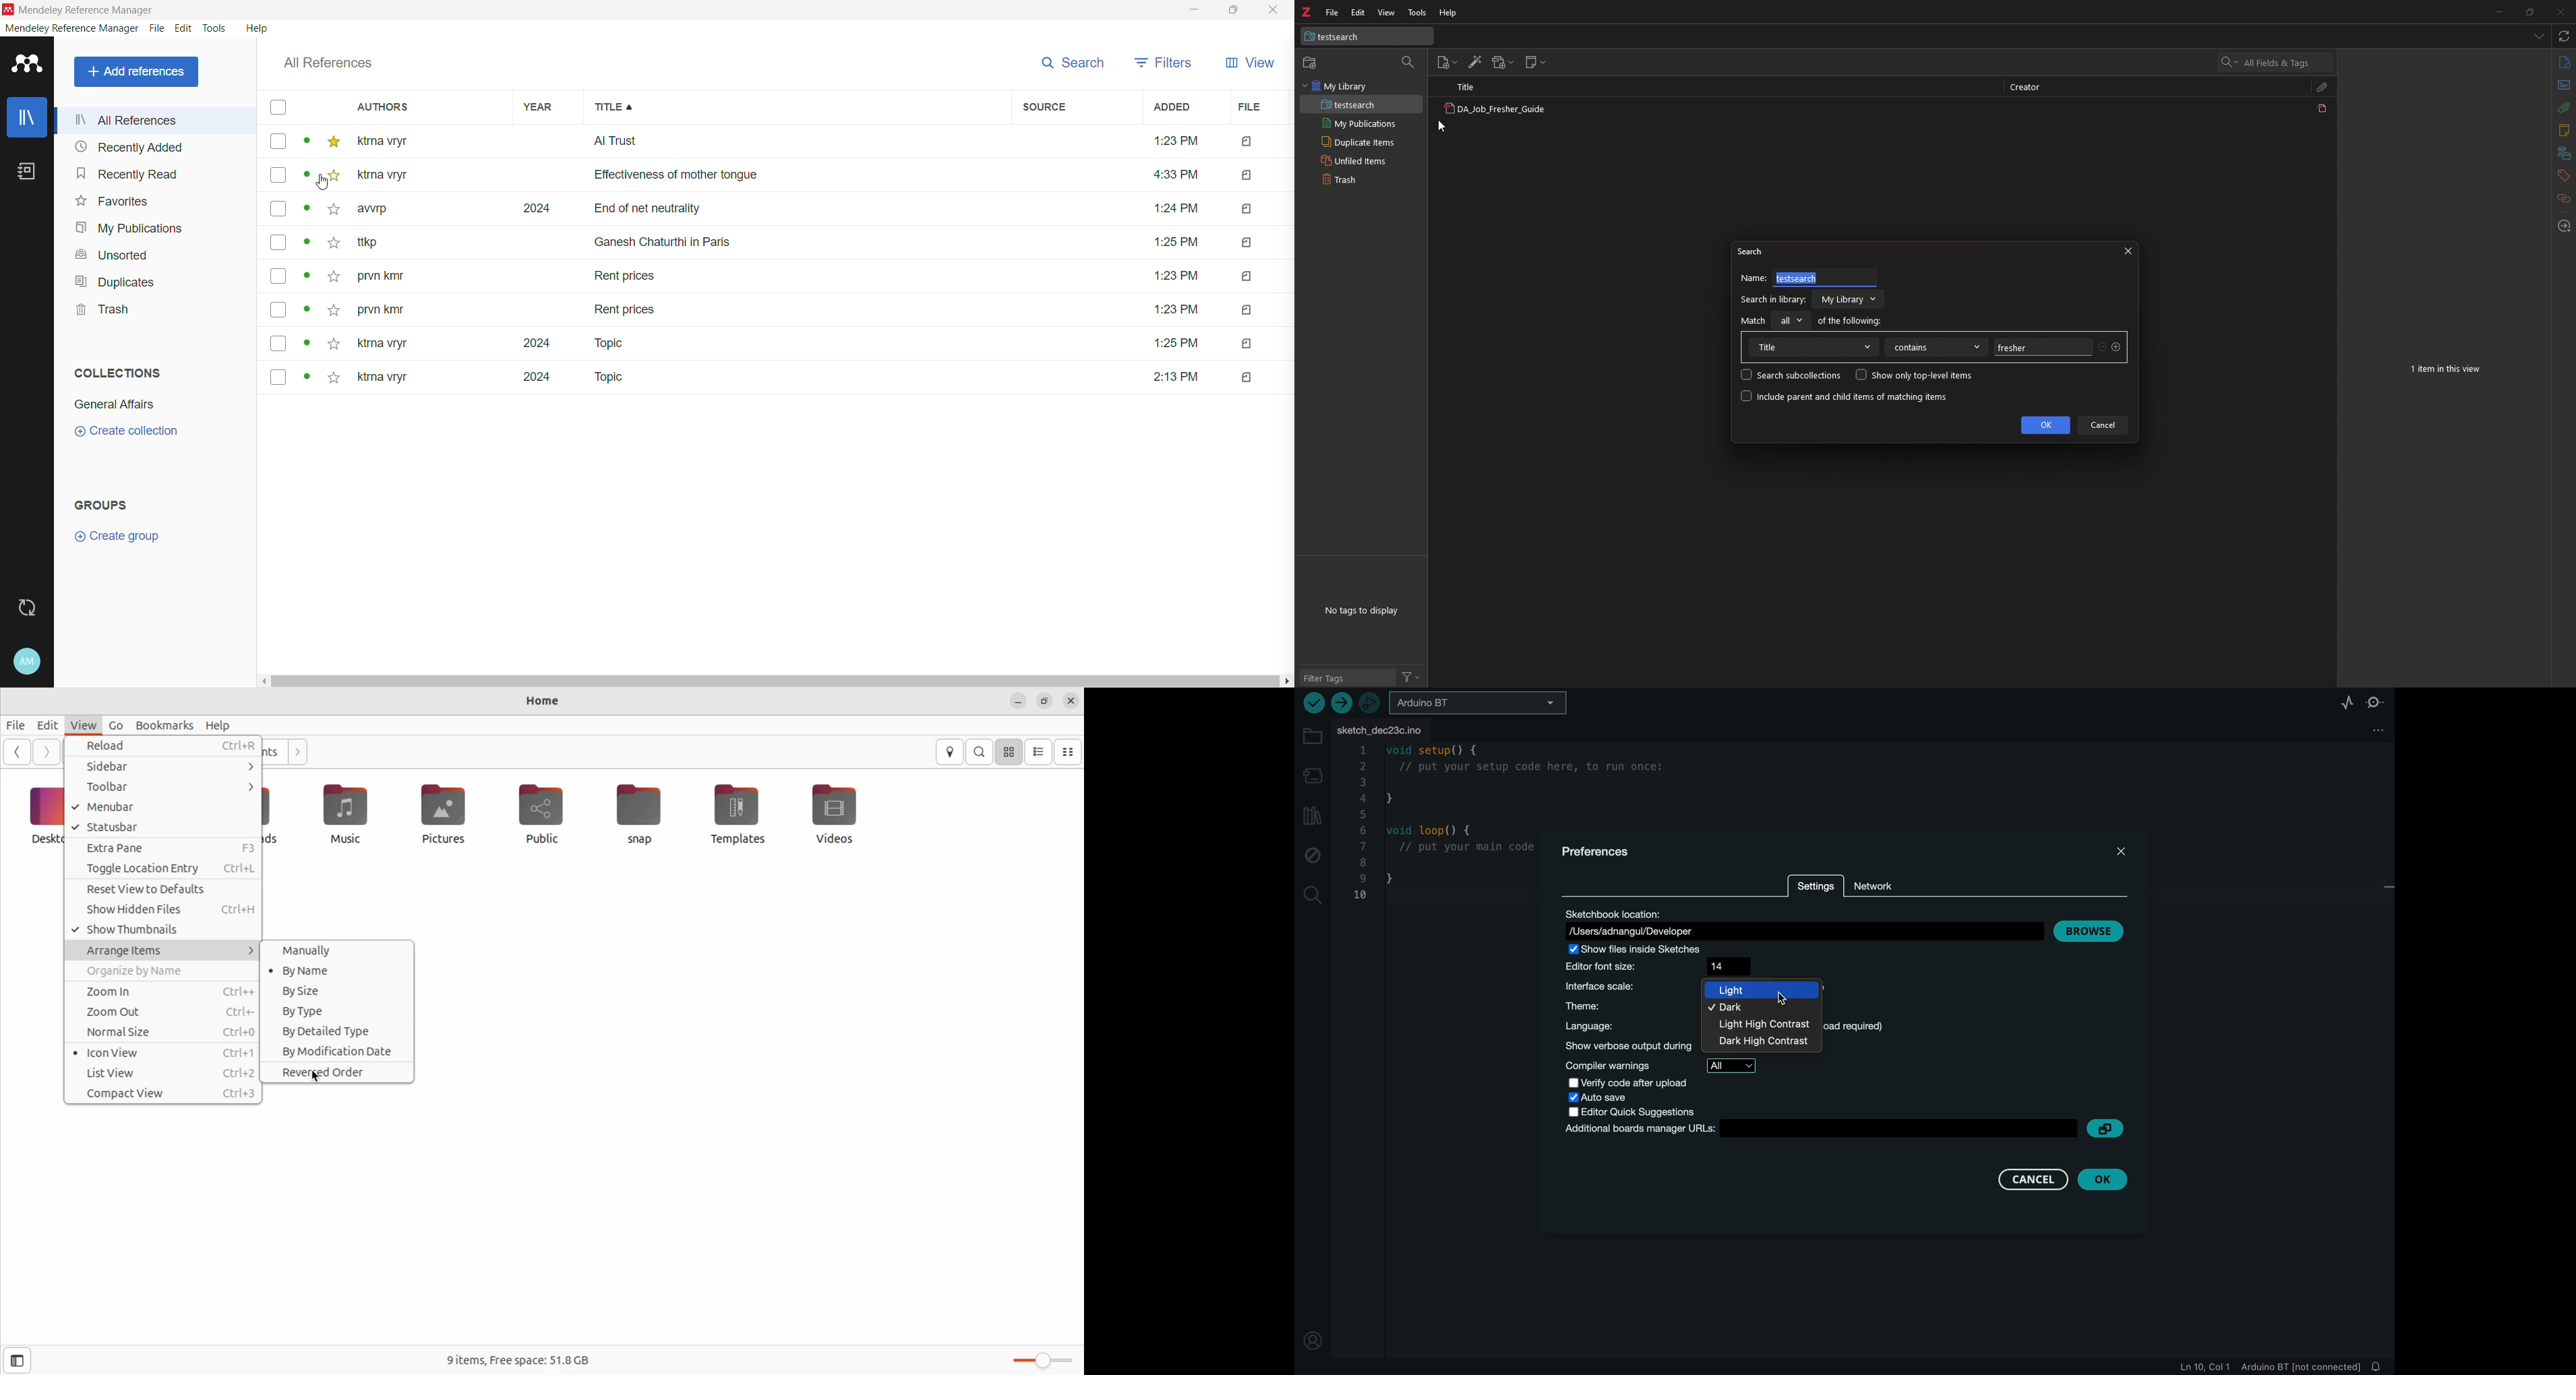  What do you see at coordinates (2529, 11) in the screenshot?
I see `resize` at bounding box center [2529, 11].